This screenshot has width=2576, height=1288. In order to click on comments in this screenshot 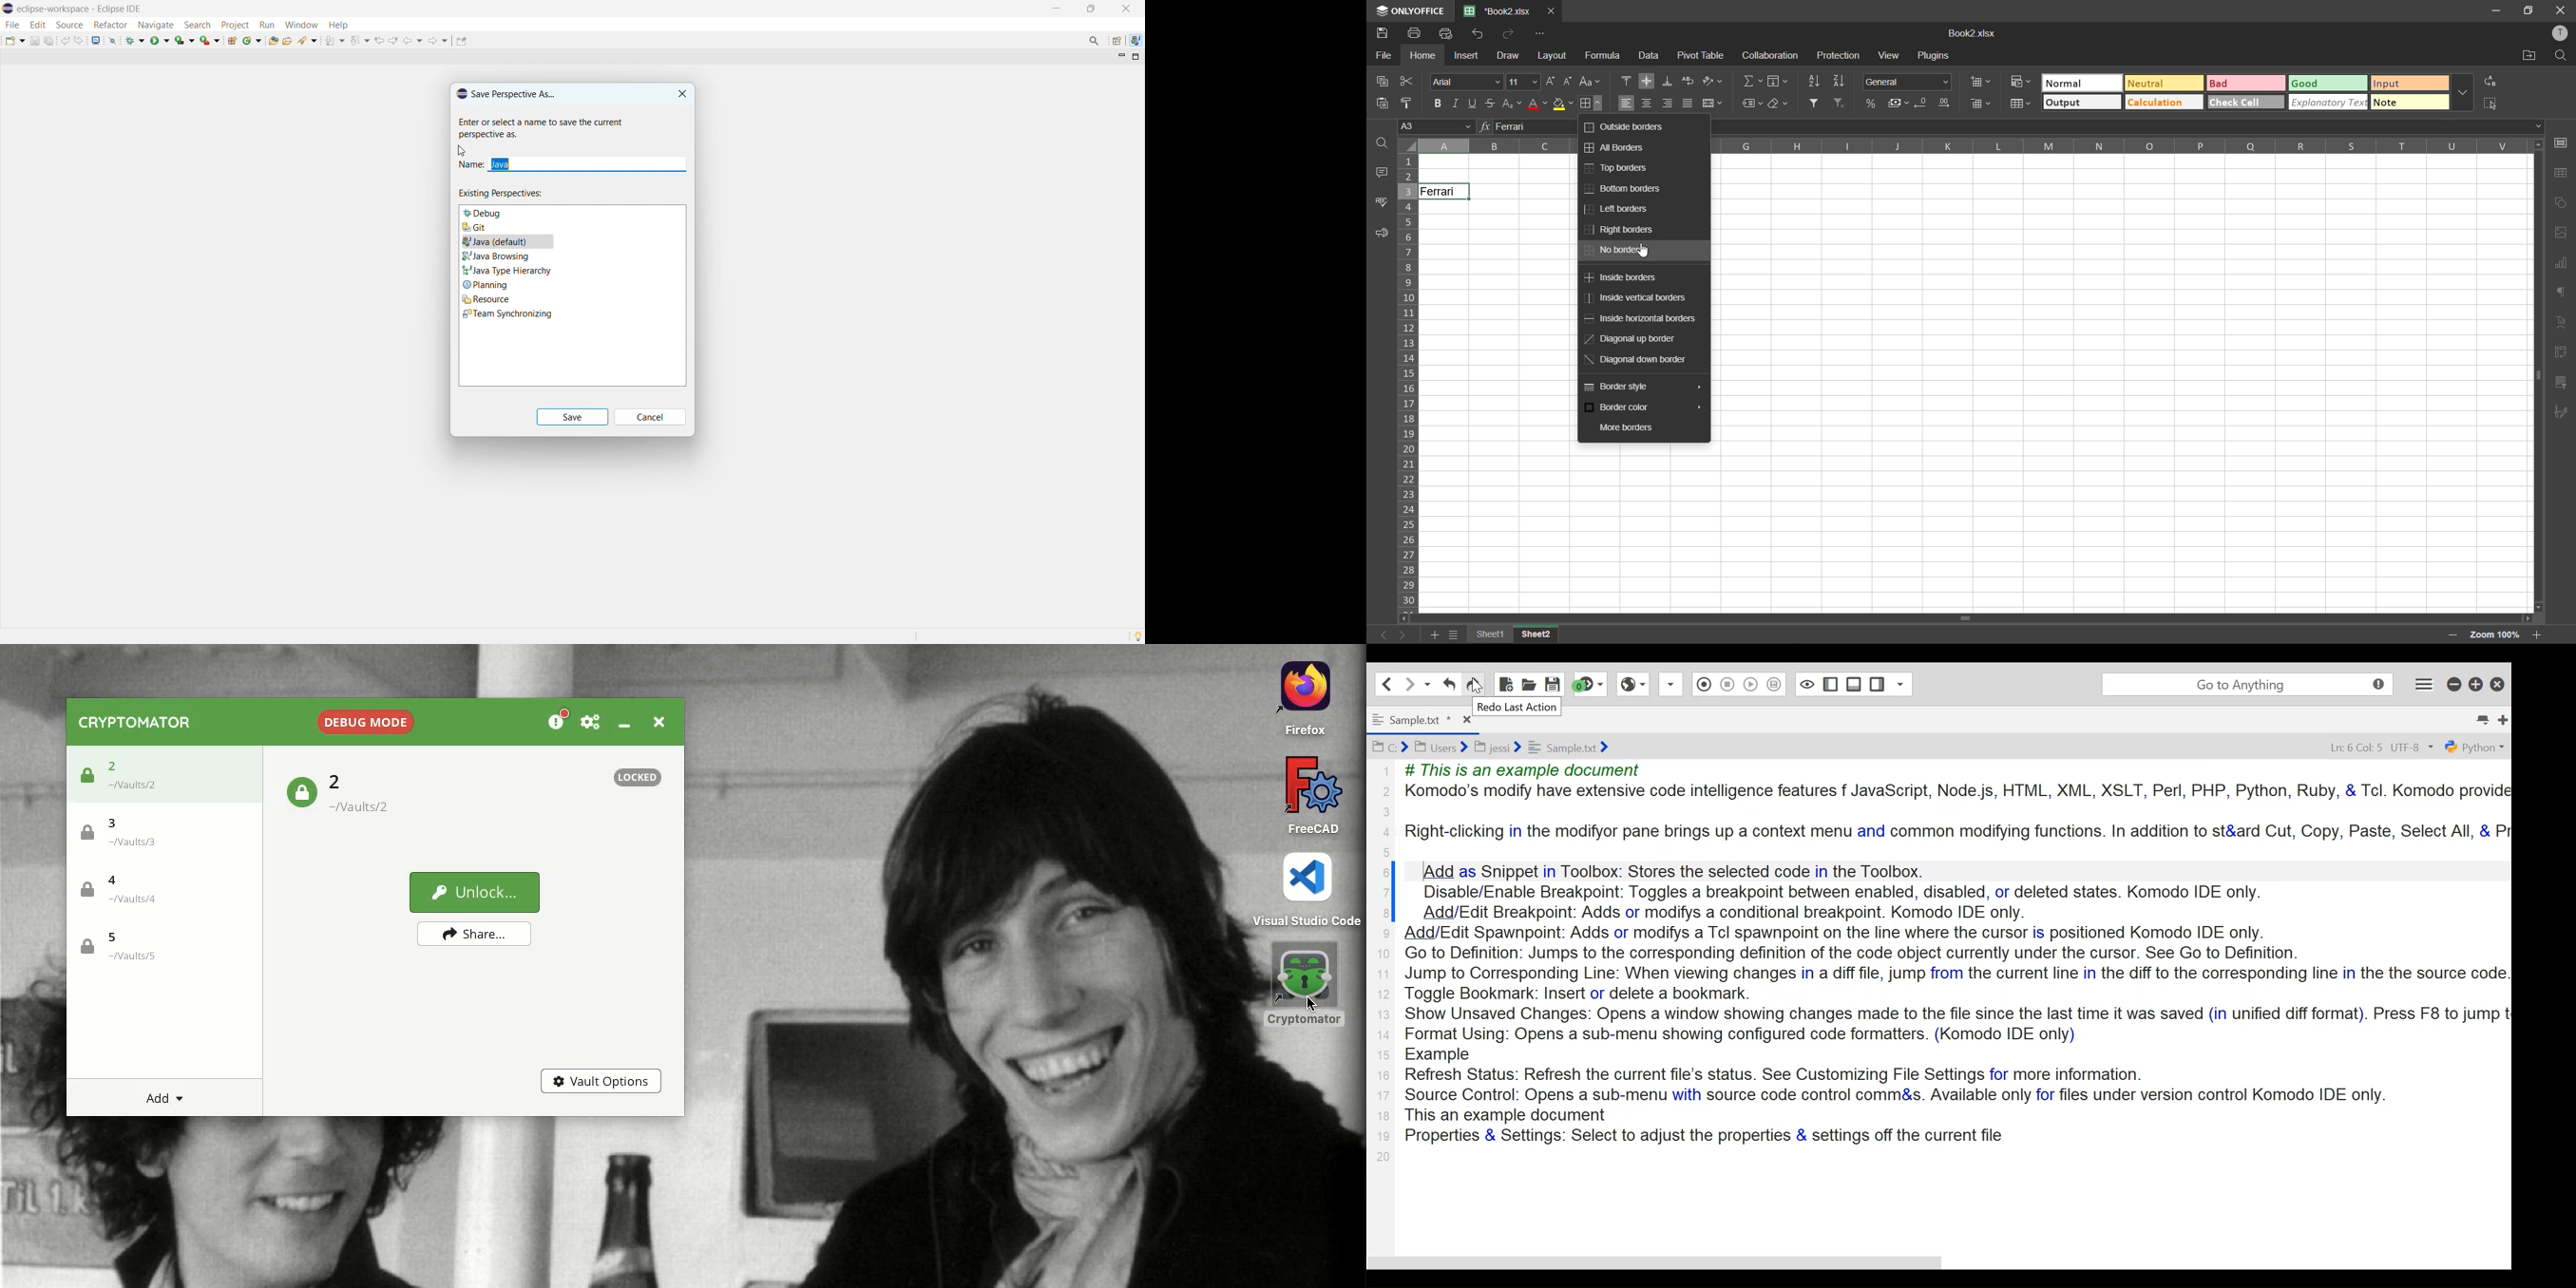, I will do `click(1379, 173)`.